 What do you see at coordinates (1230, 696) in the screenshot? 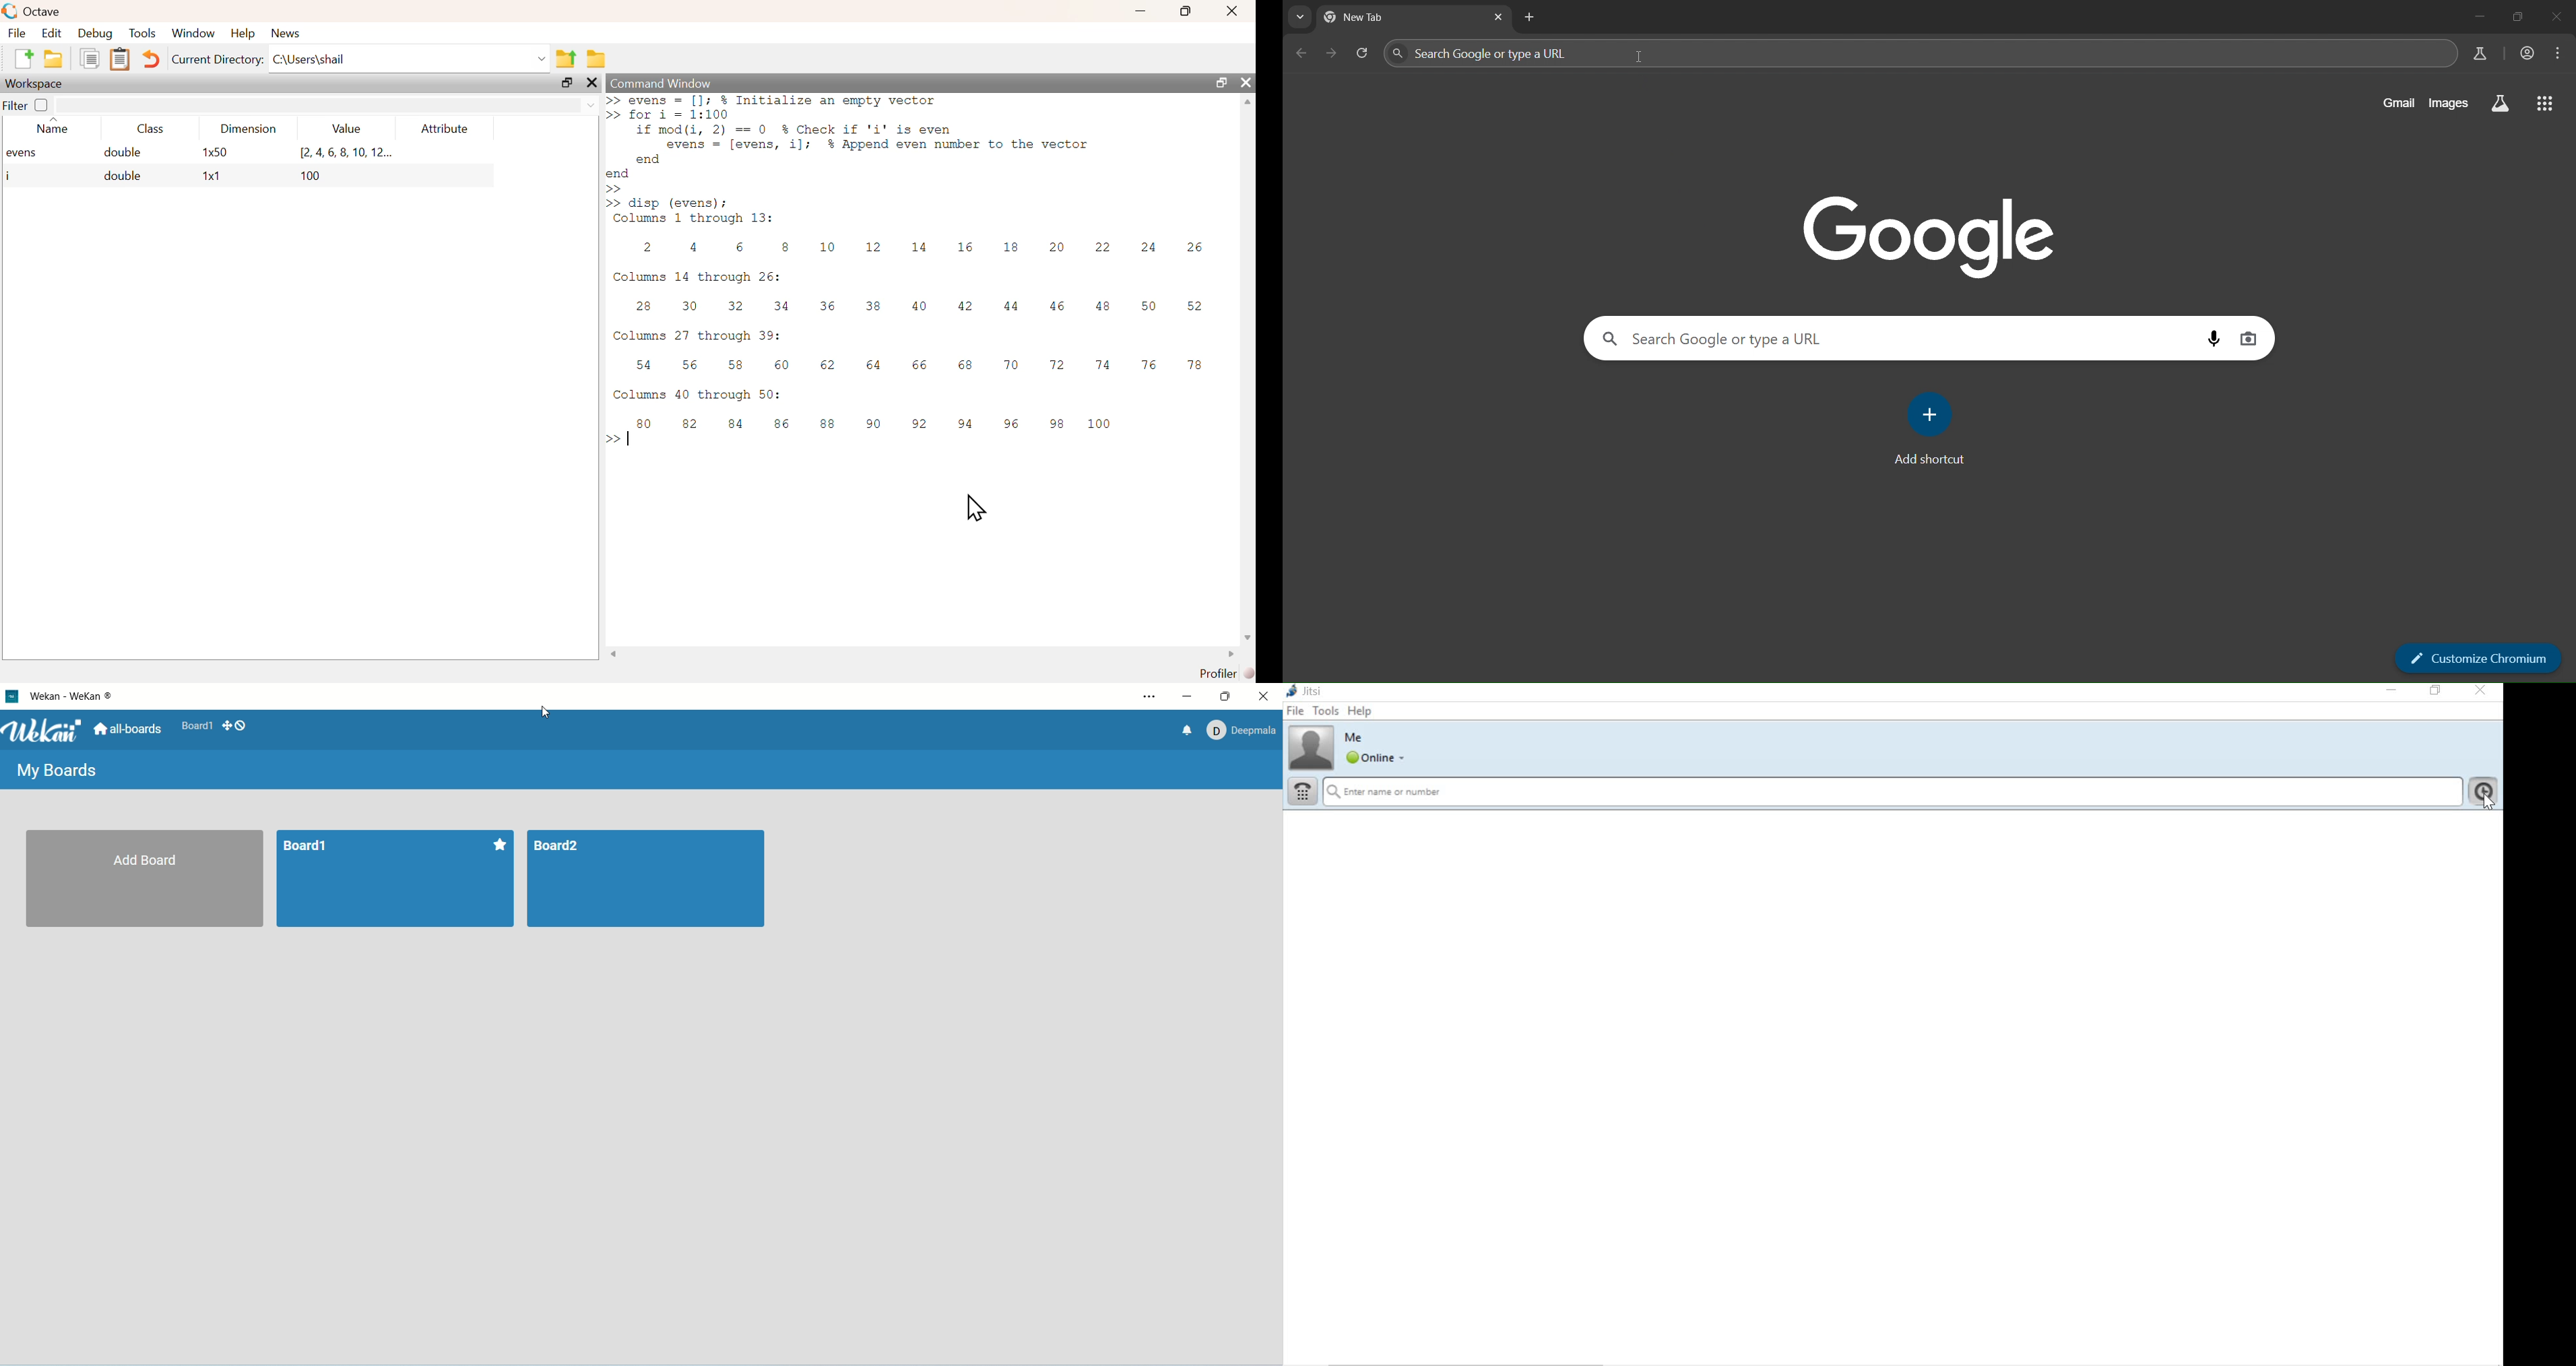
I see `maximize` at bounding box center [1230, 696].